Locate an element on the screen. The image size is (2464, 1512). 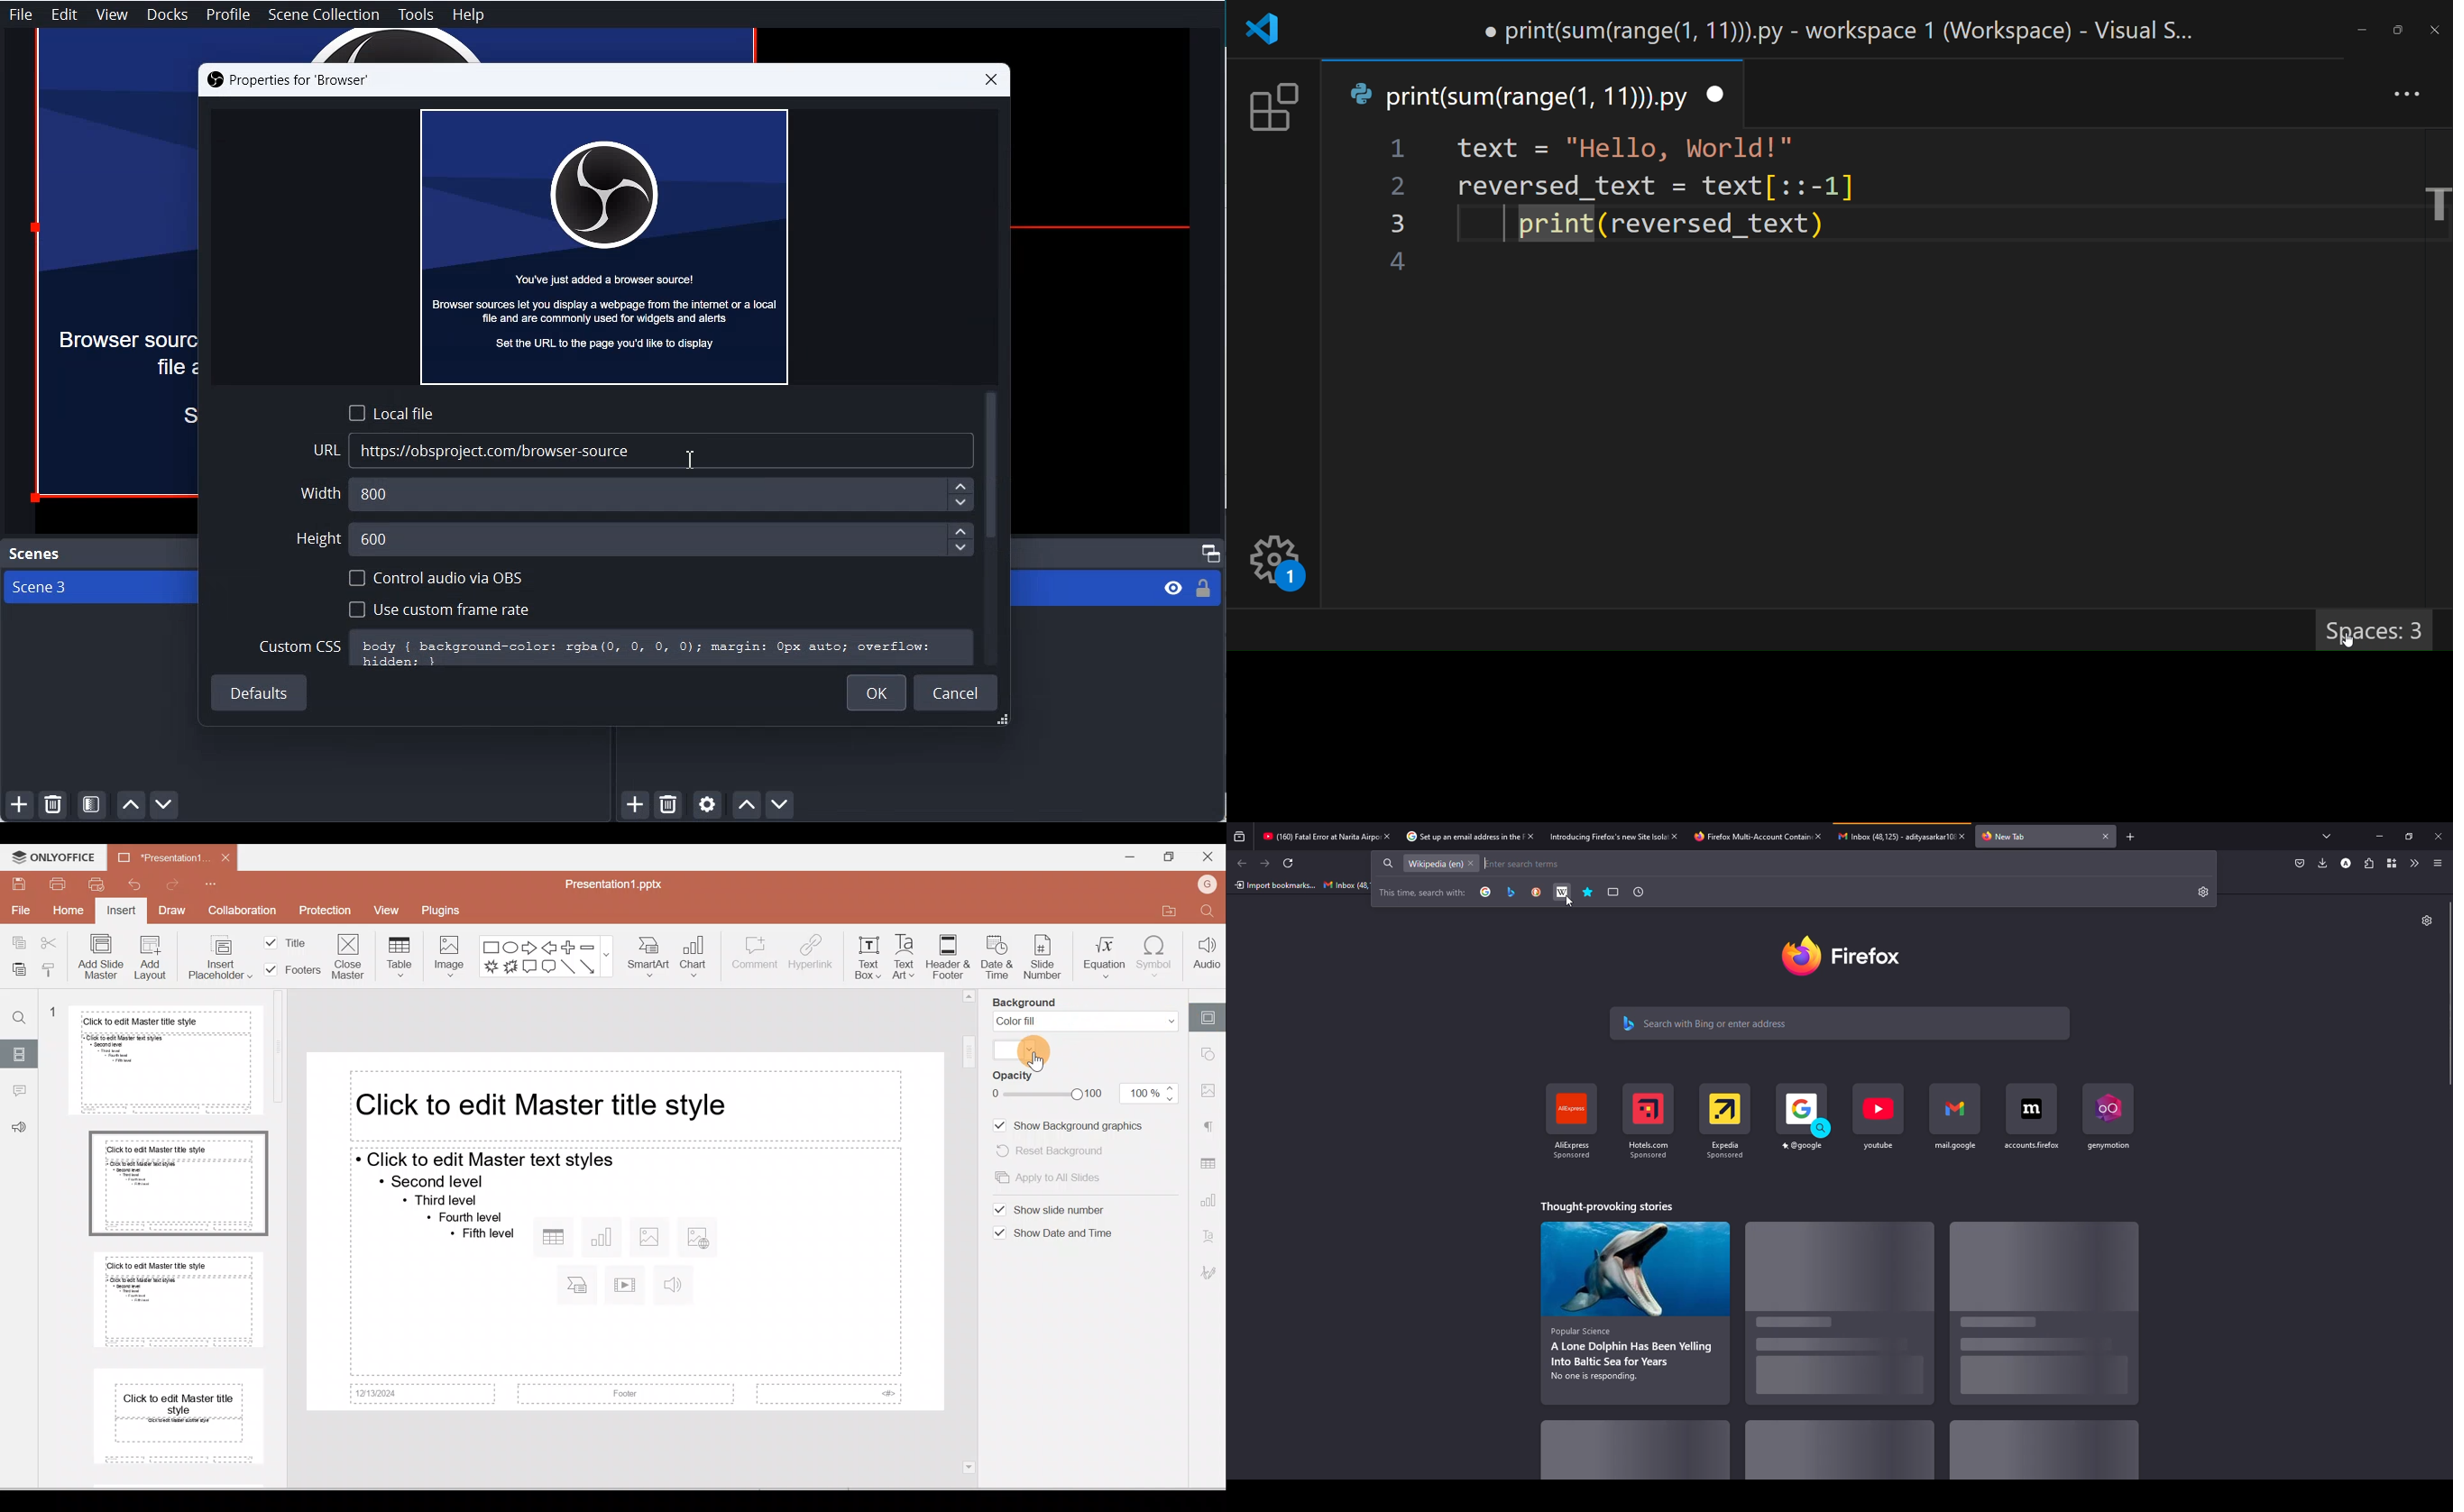
scroll bar is located at coordinates (2436, 335).